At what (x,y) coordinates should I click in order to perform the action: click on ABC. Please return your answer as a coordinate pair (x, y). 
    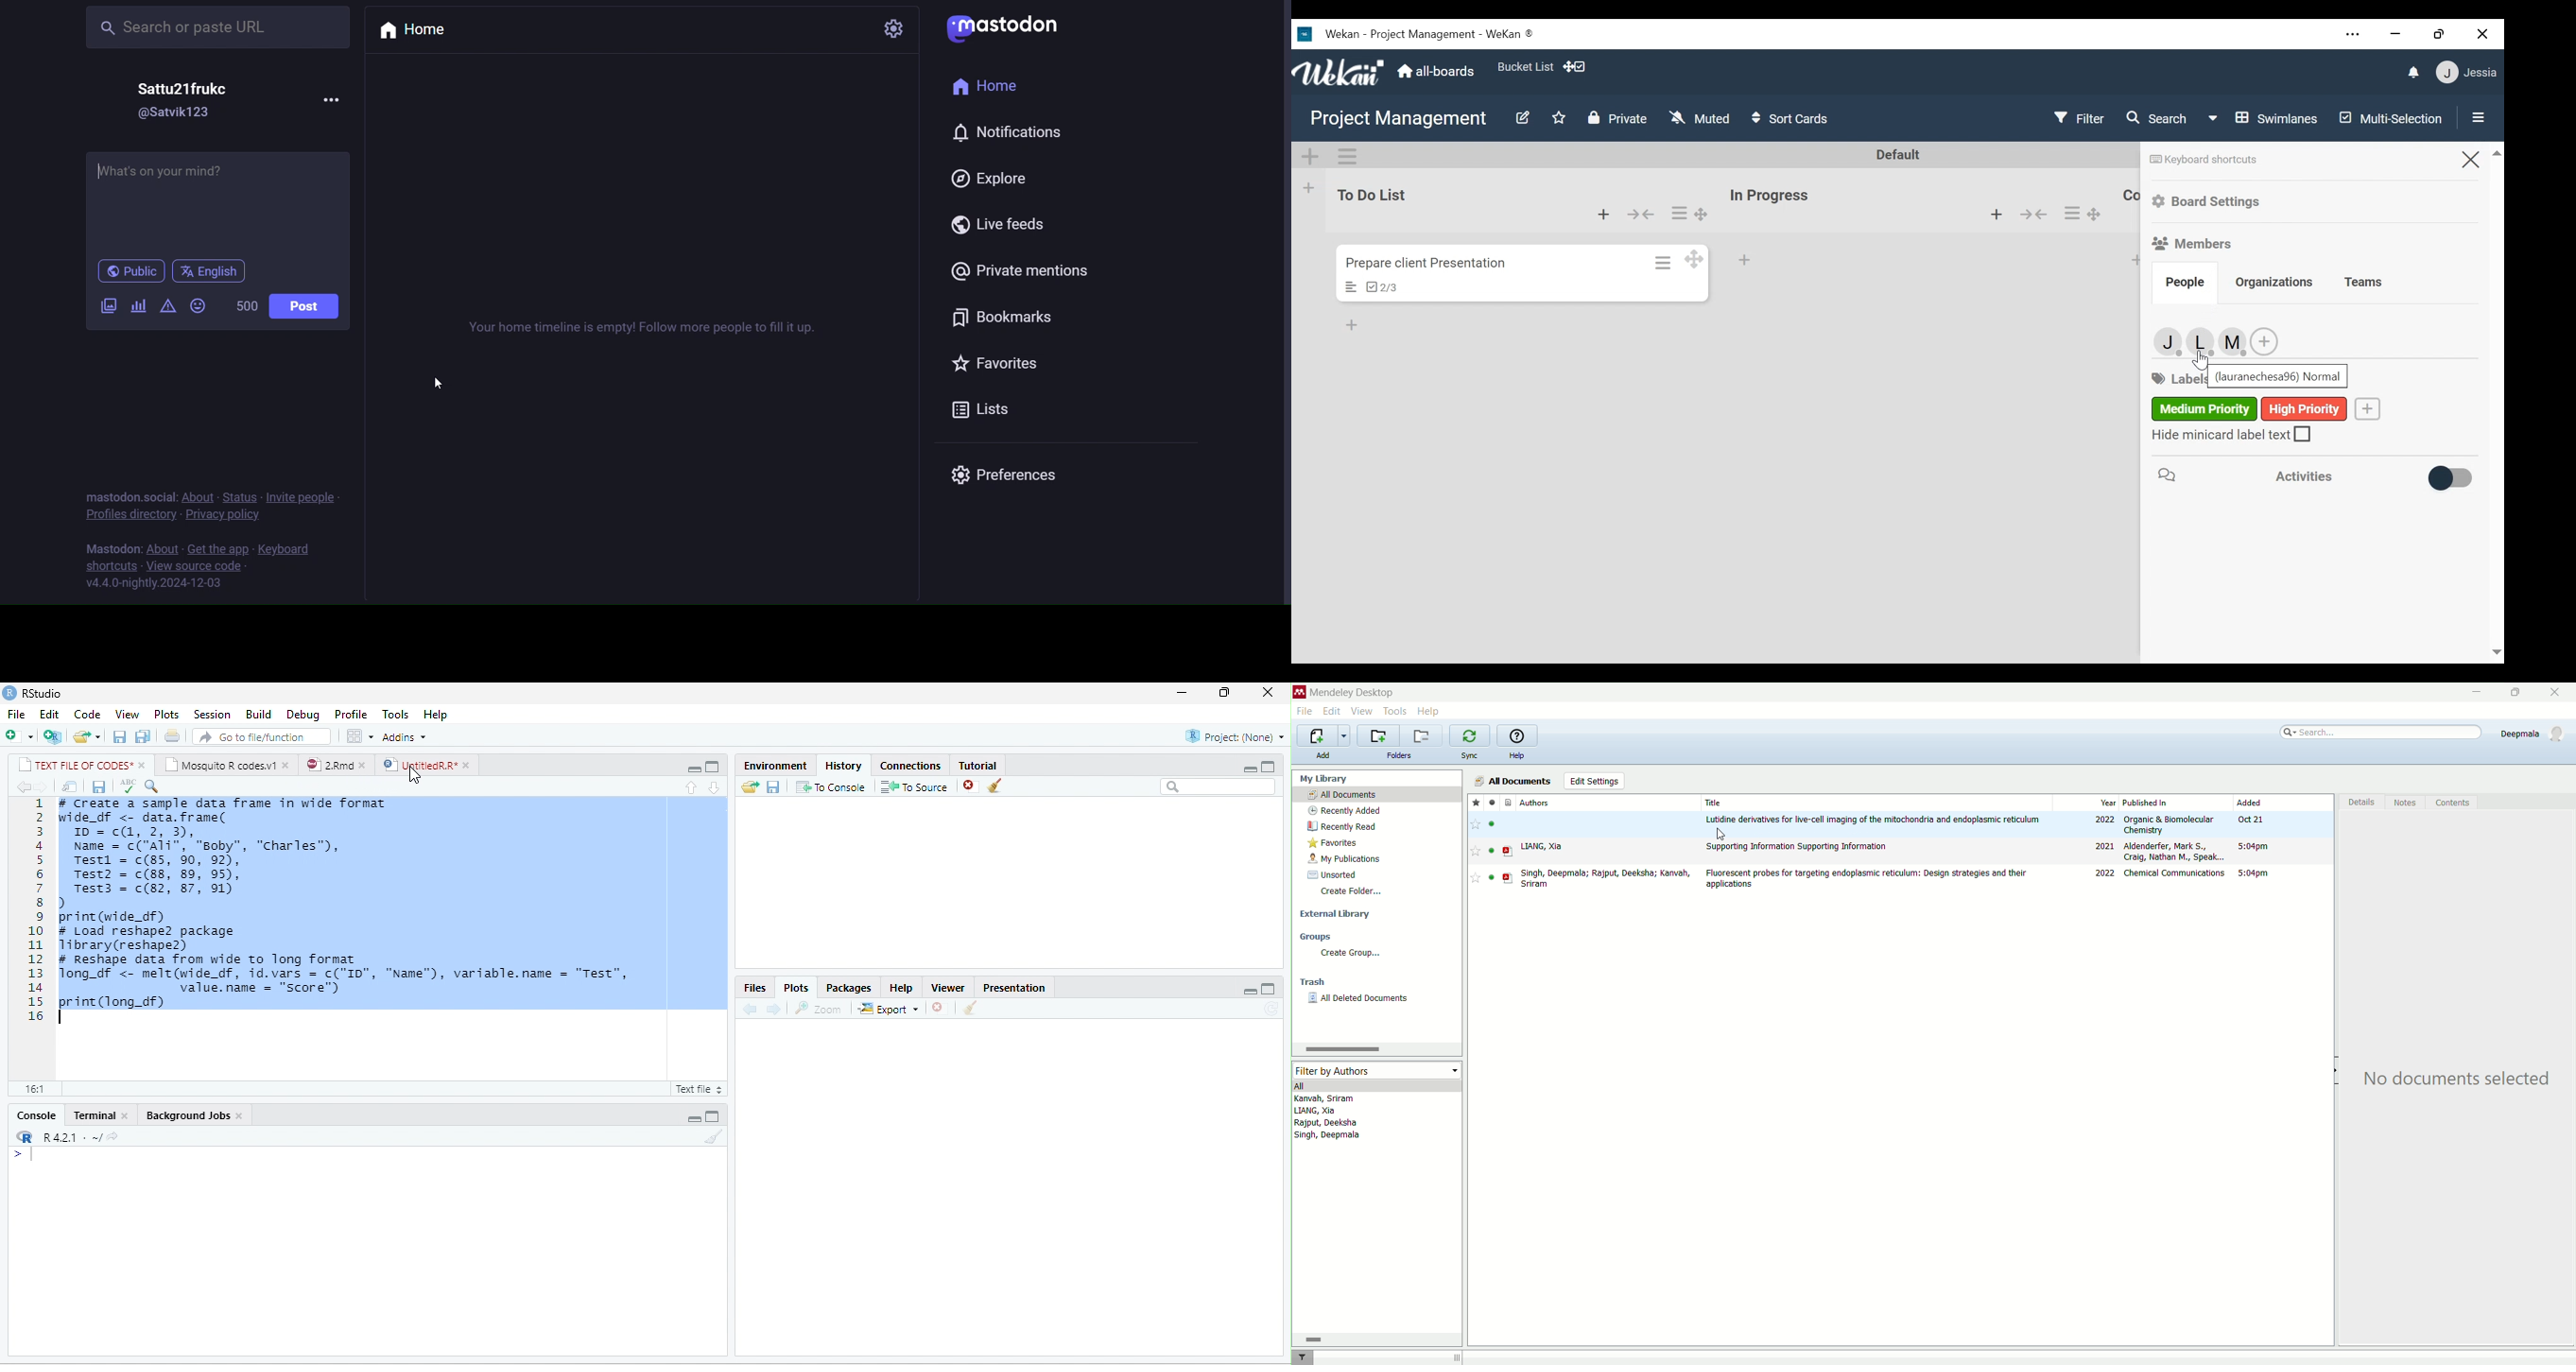
    Looking at the image, I should click on (128, 786).